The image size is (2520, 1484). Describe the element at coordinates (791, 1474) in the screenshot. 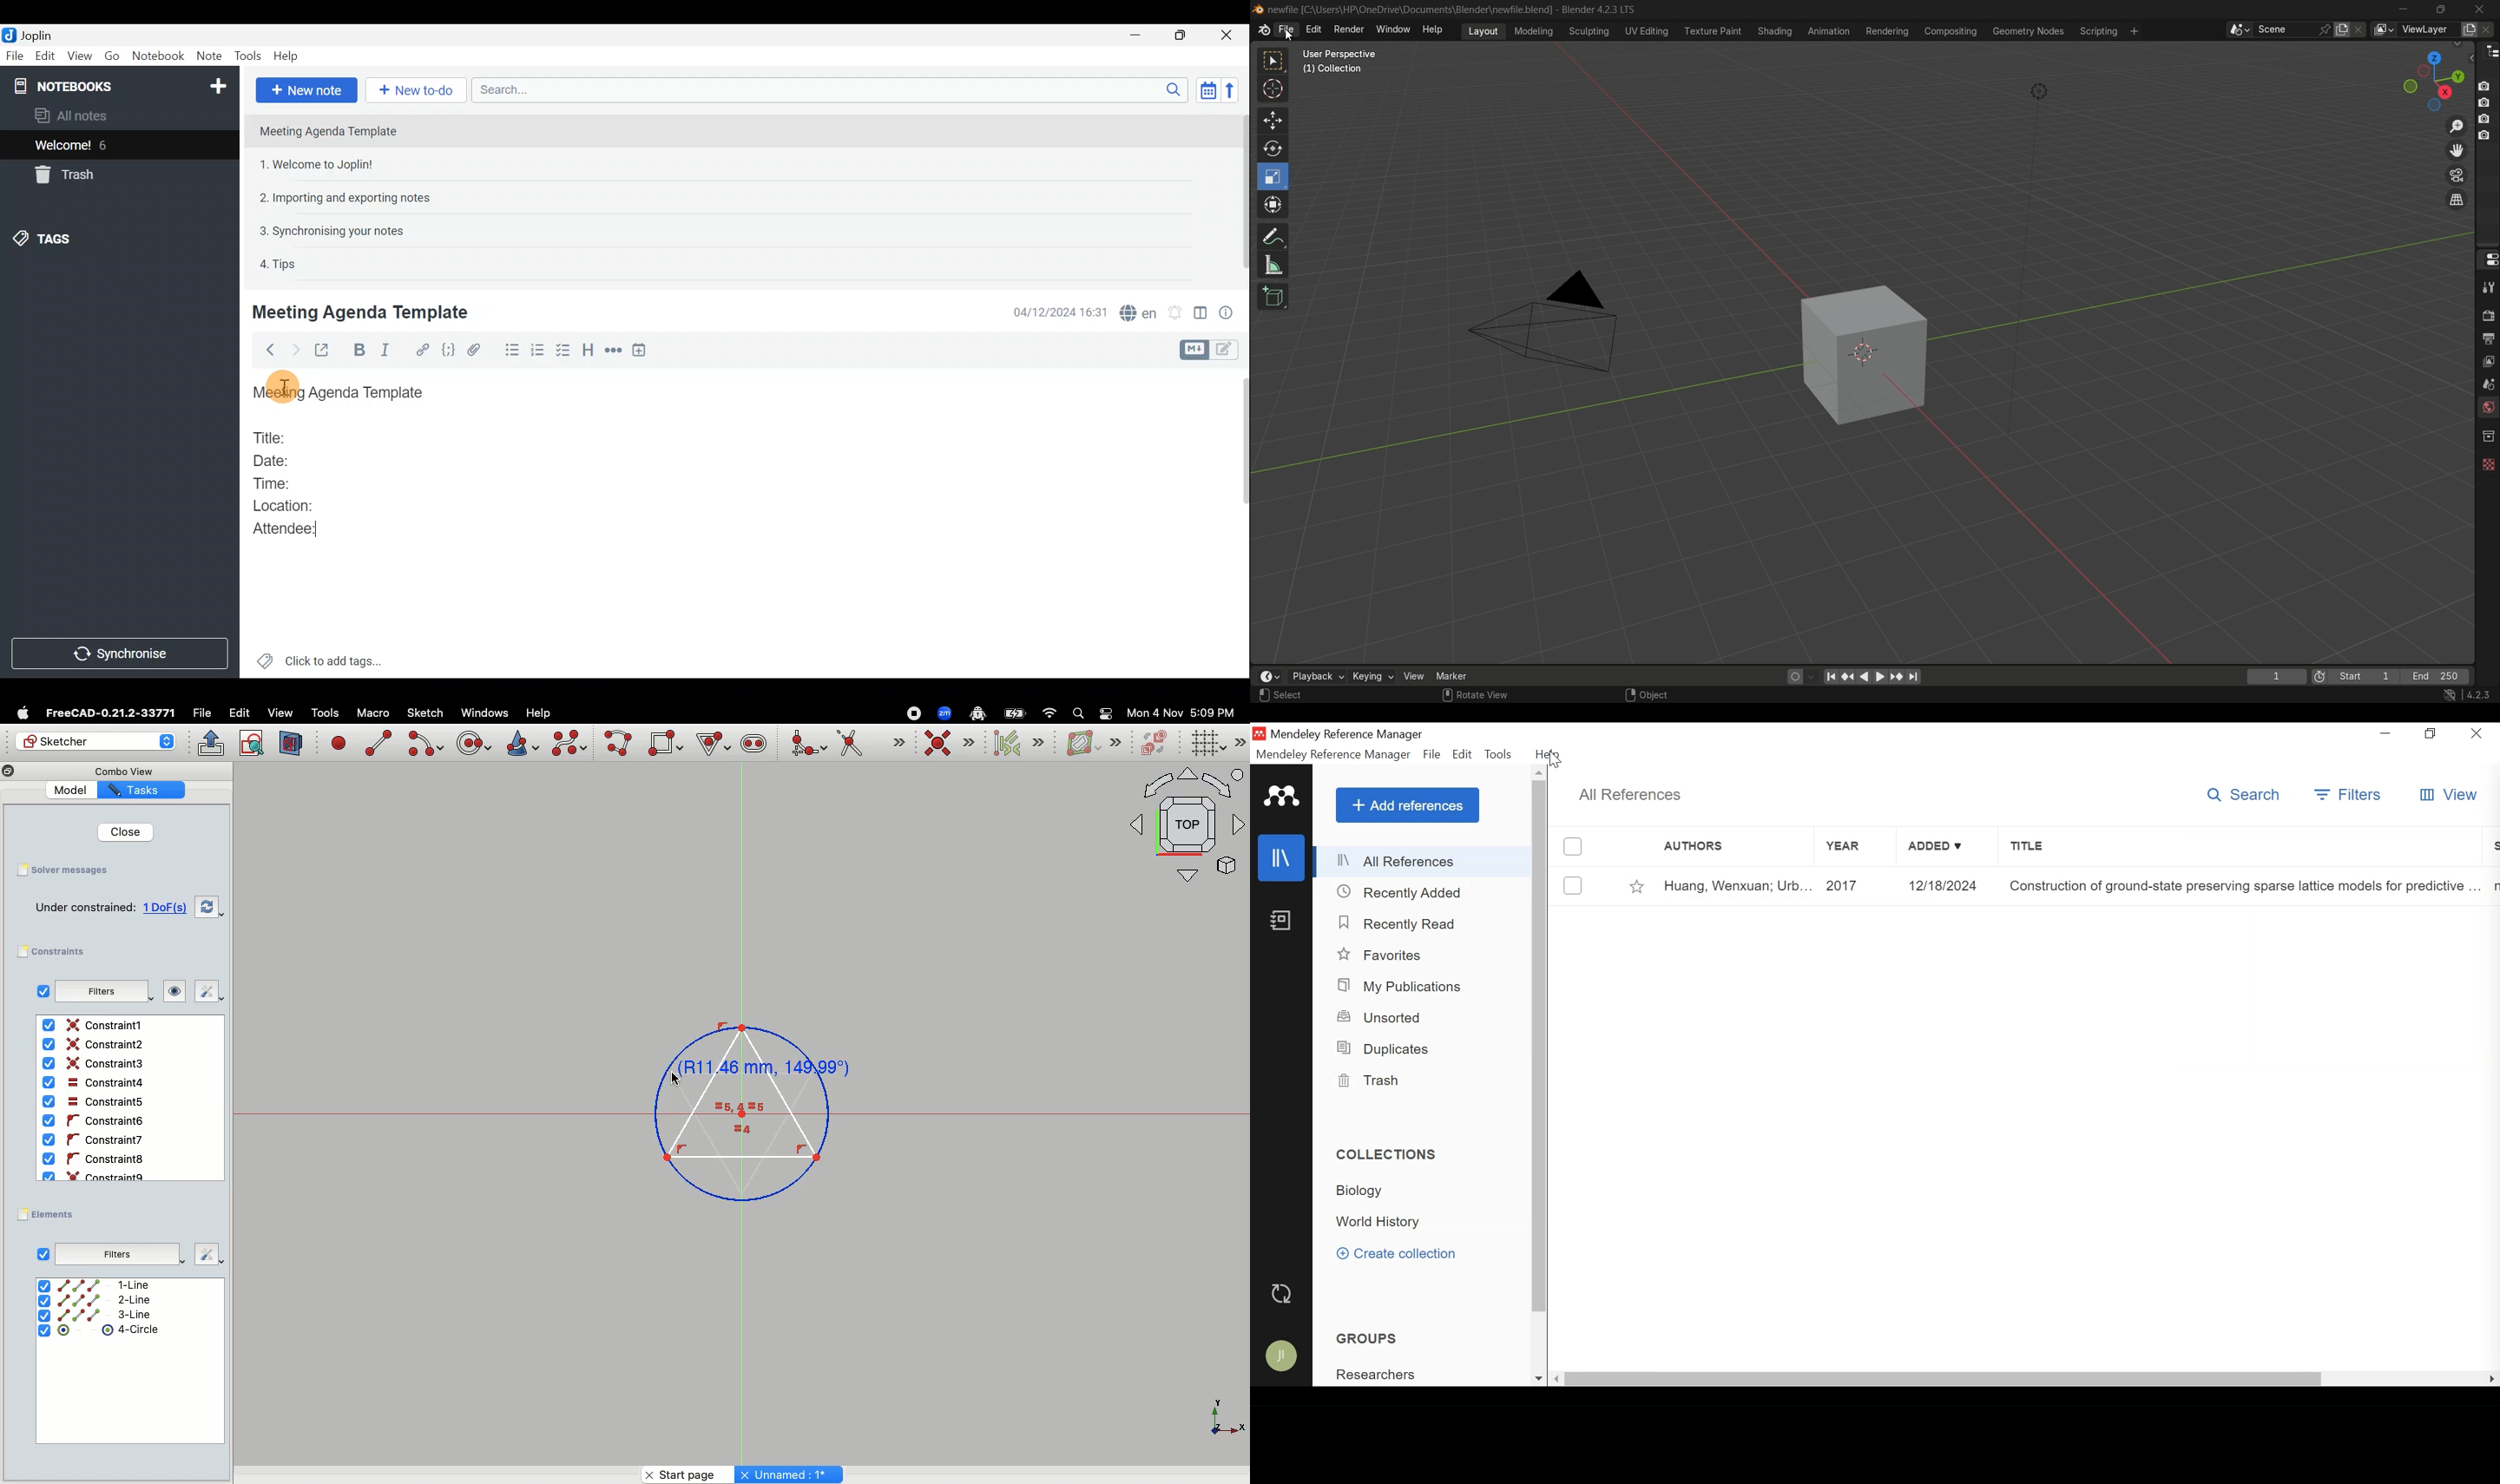

I see `Unnamed` at that location.